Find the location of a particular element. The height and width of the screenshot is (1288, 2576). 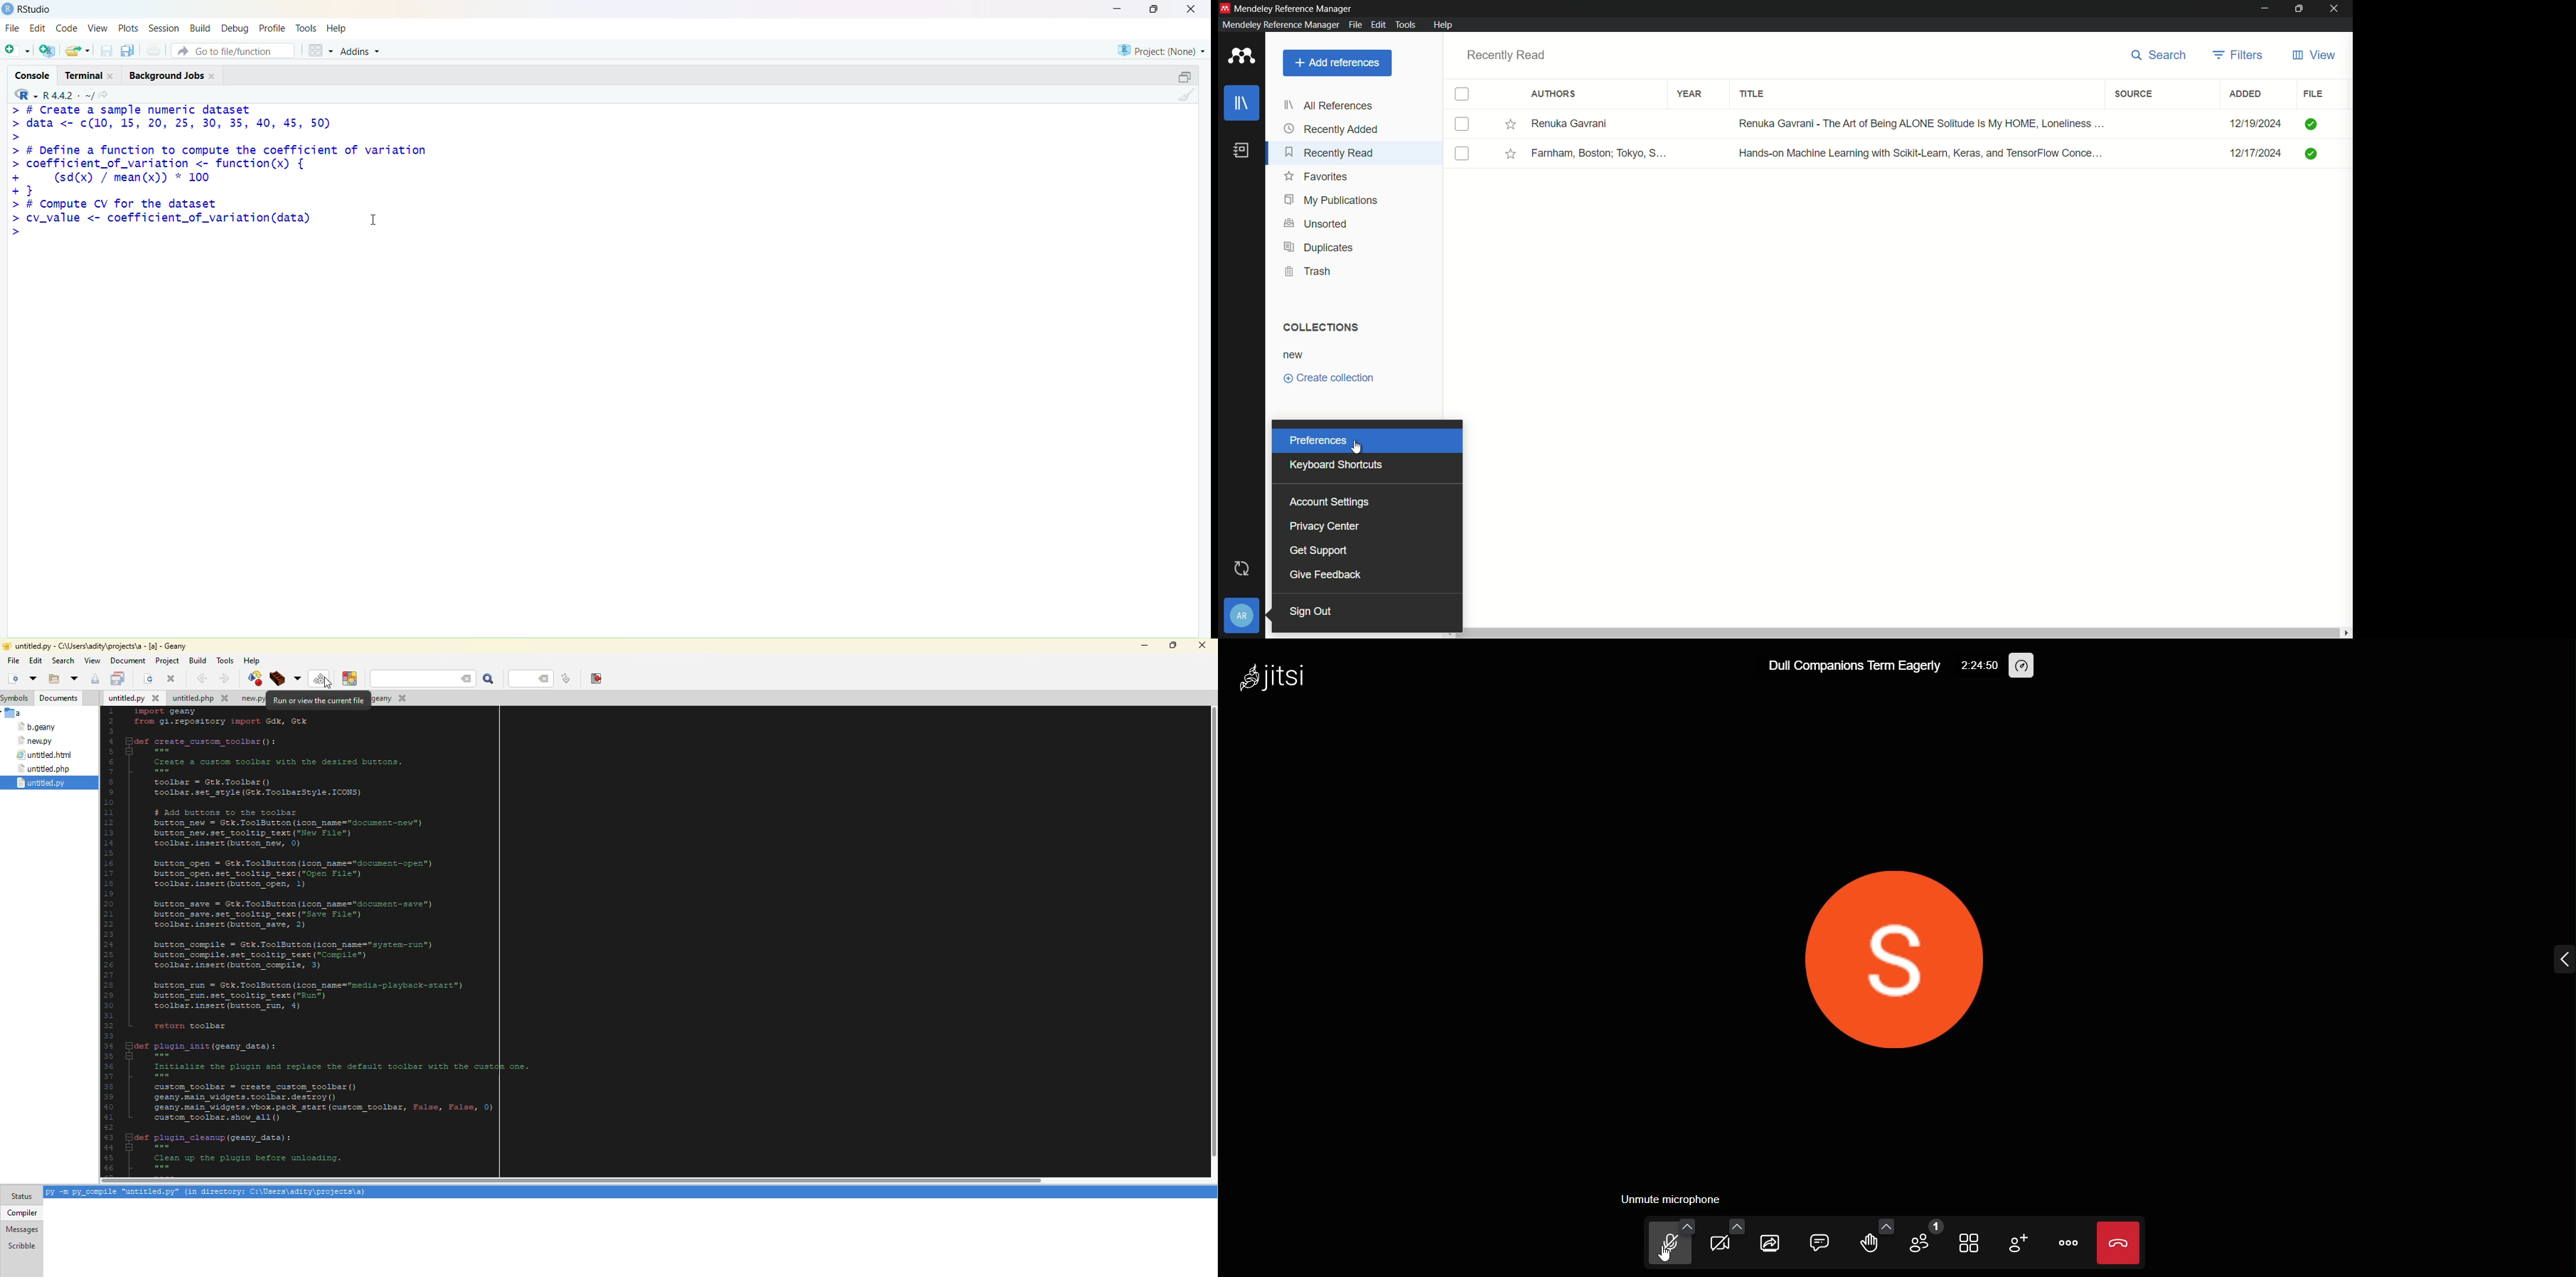

help menu is located at coordinates (1443, 24).